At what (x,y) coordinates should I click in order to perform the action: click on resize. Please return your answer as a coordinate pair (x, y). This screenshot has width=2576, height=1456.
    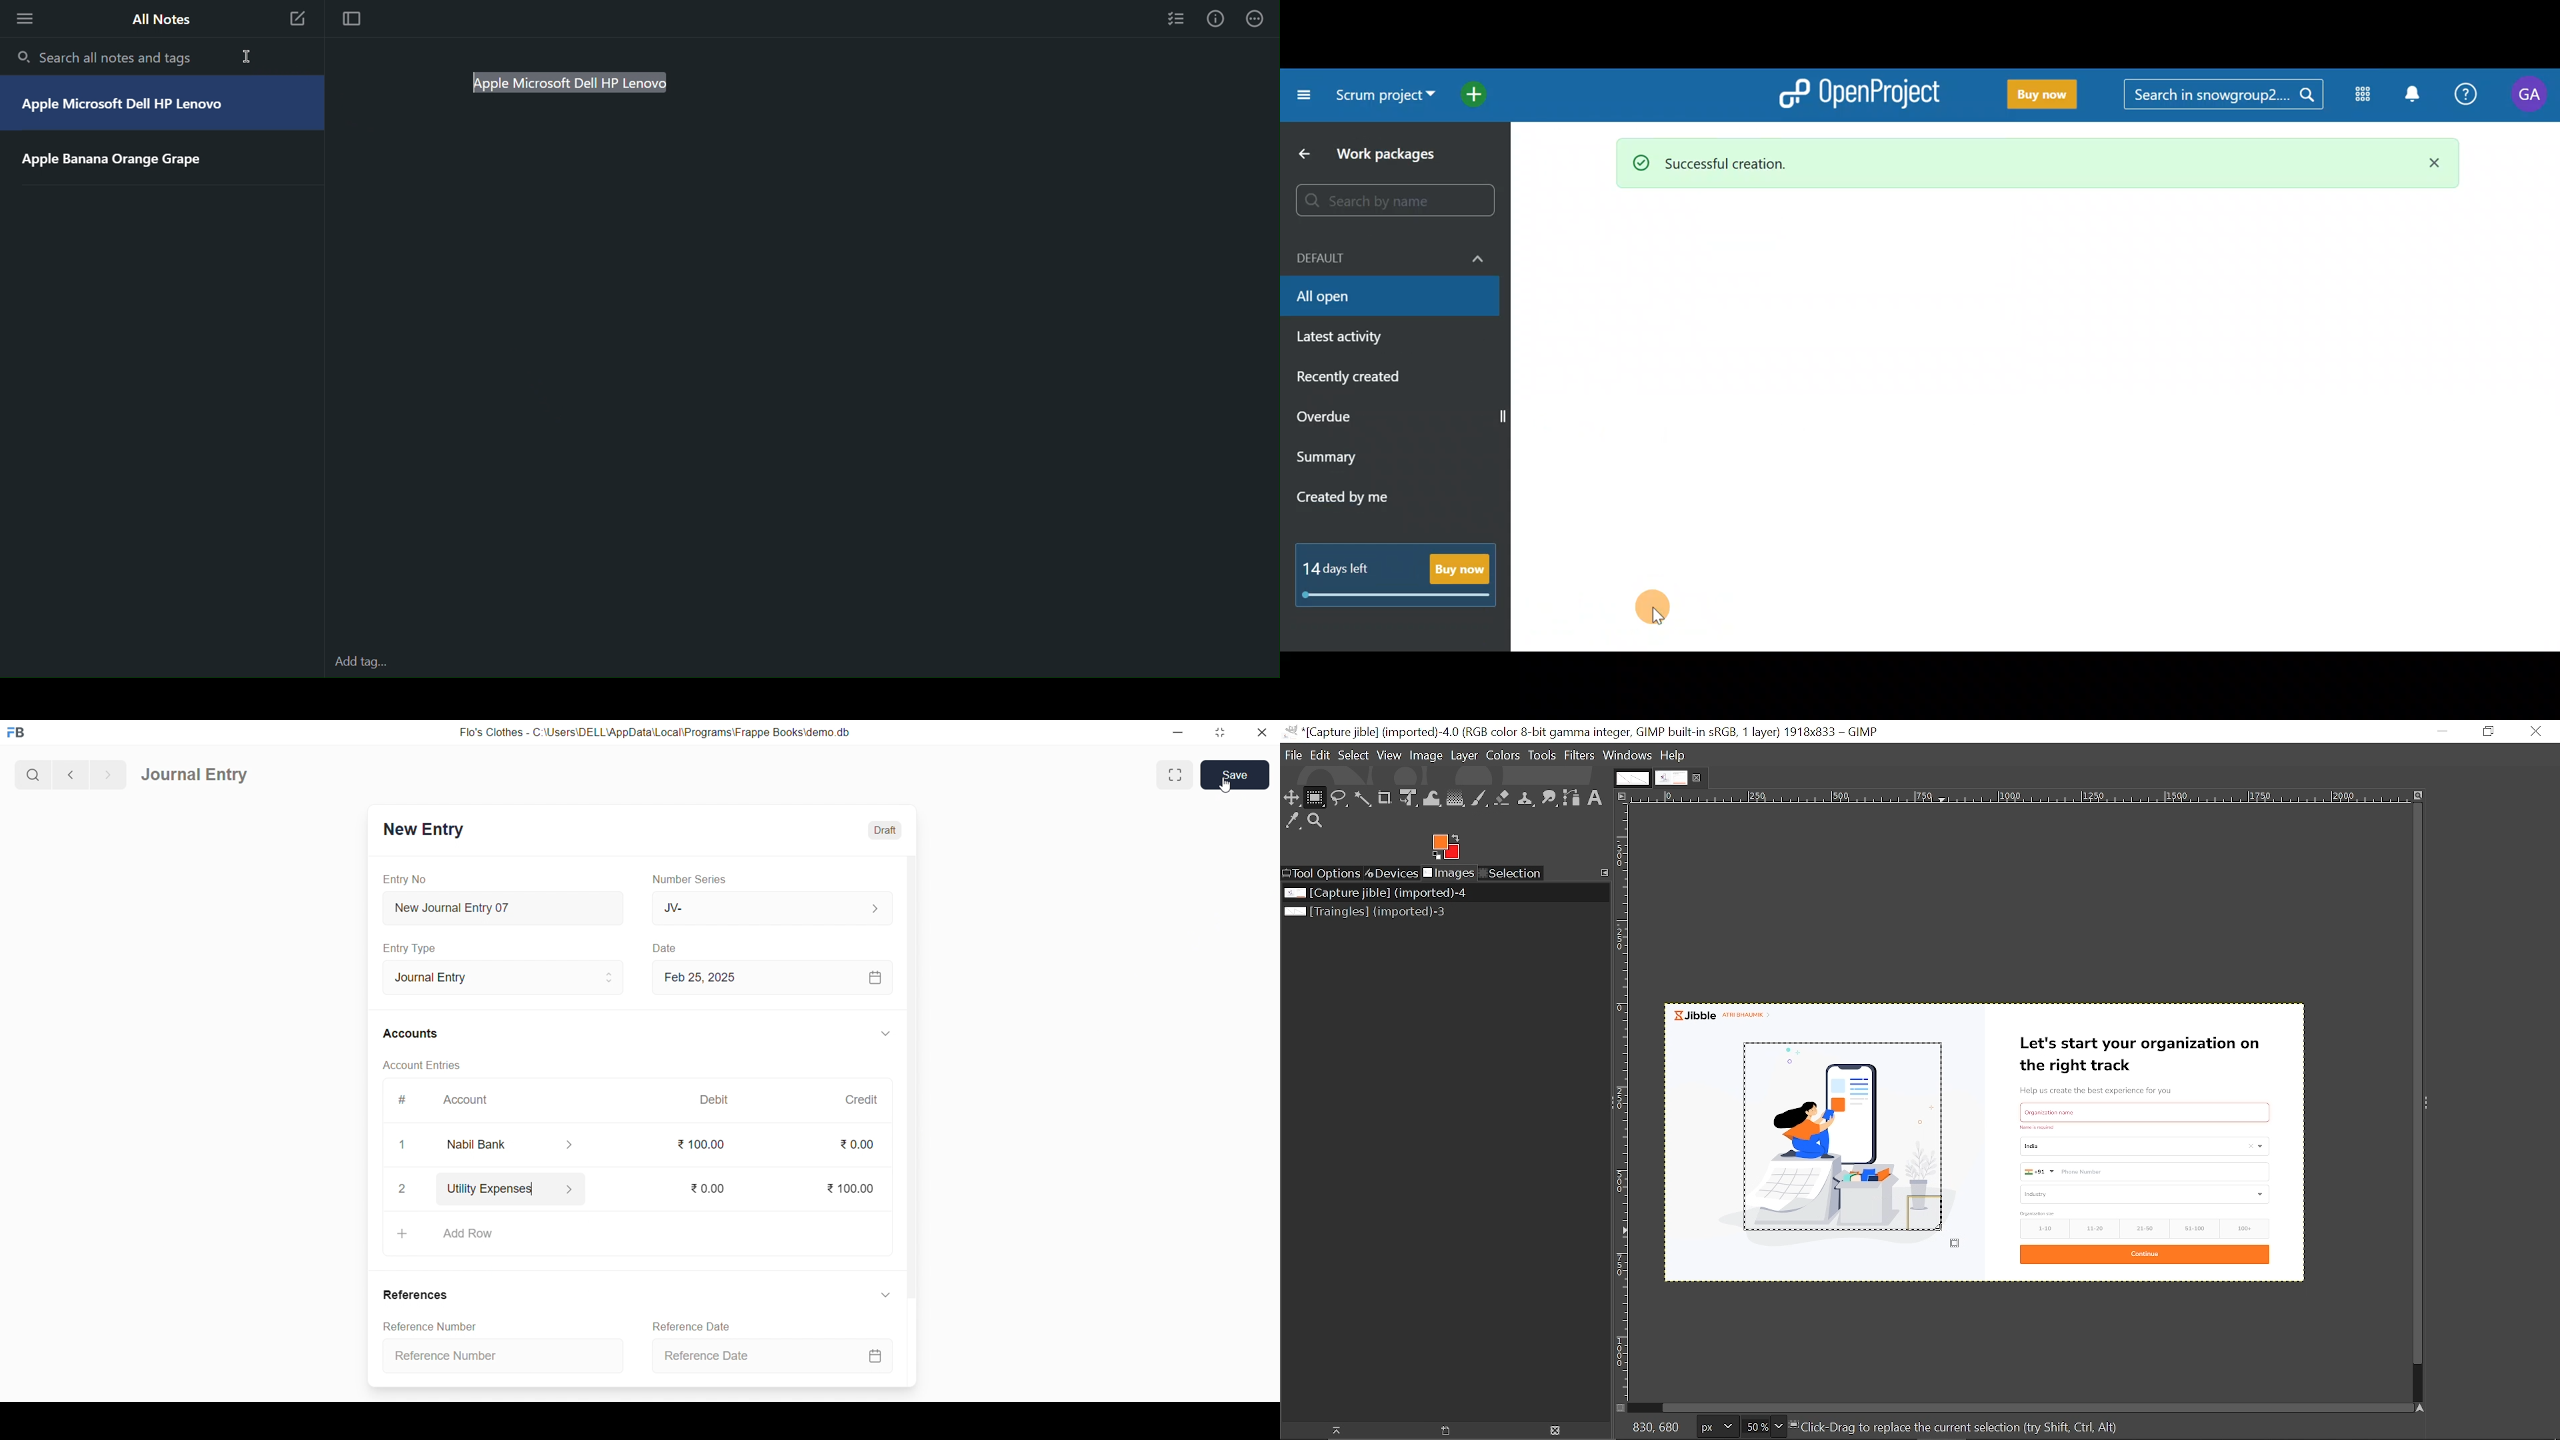
    Looking at the image, I should click on (1218, 732).